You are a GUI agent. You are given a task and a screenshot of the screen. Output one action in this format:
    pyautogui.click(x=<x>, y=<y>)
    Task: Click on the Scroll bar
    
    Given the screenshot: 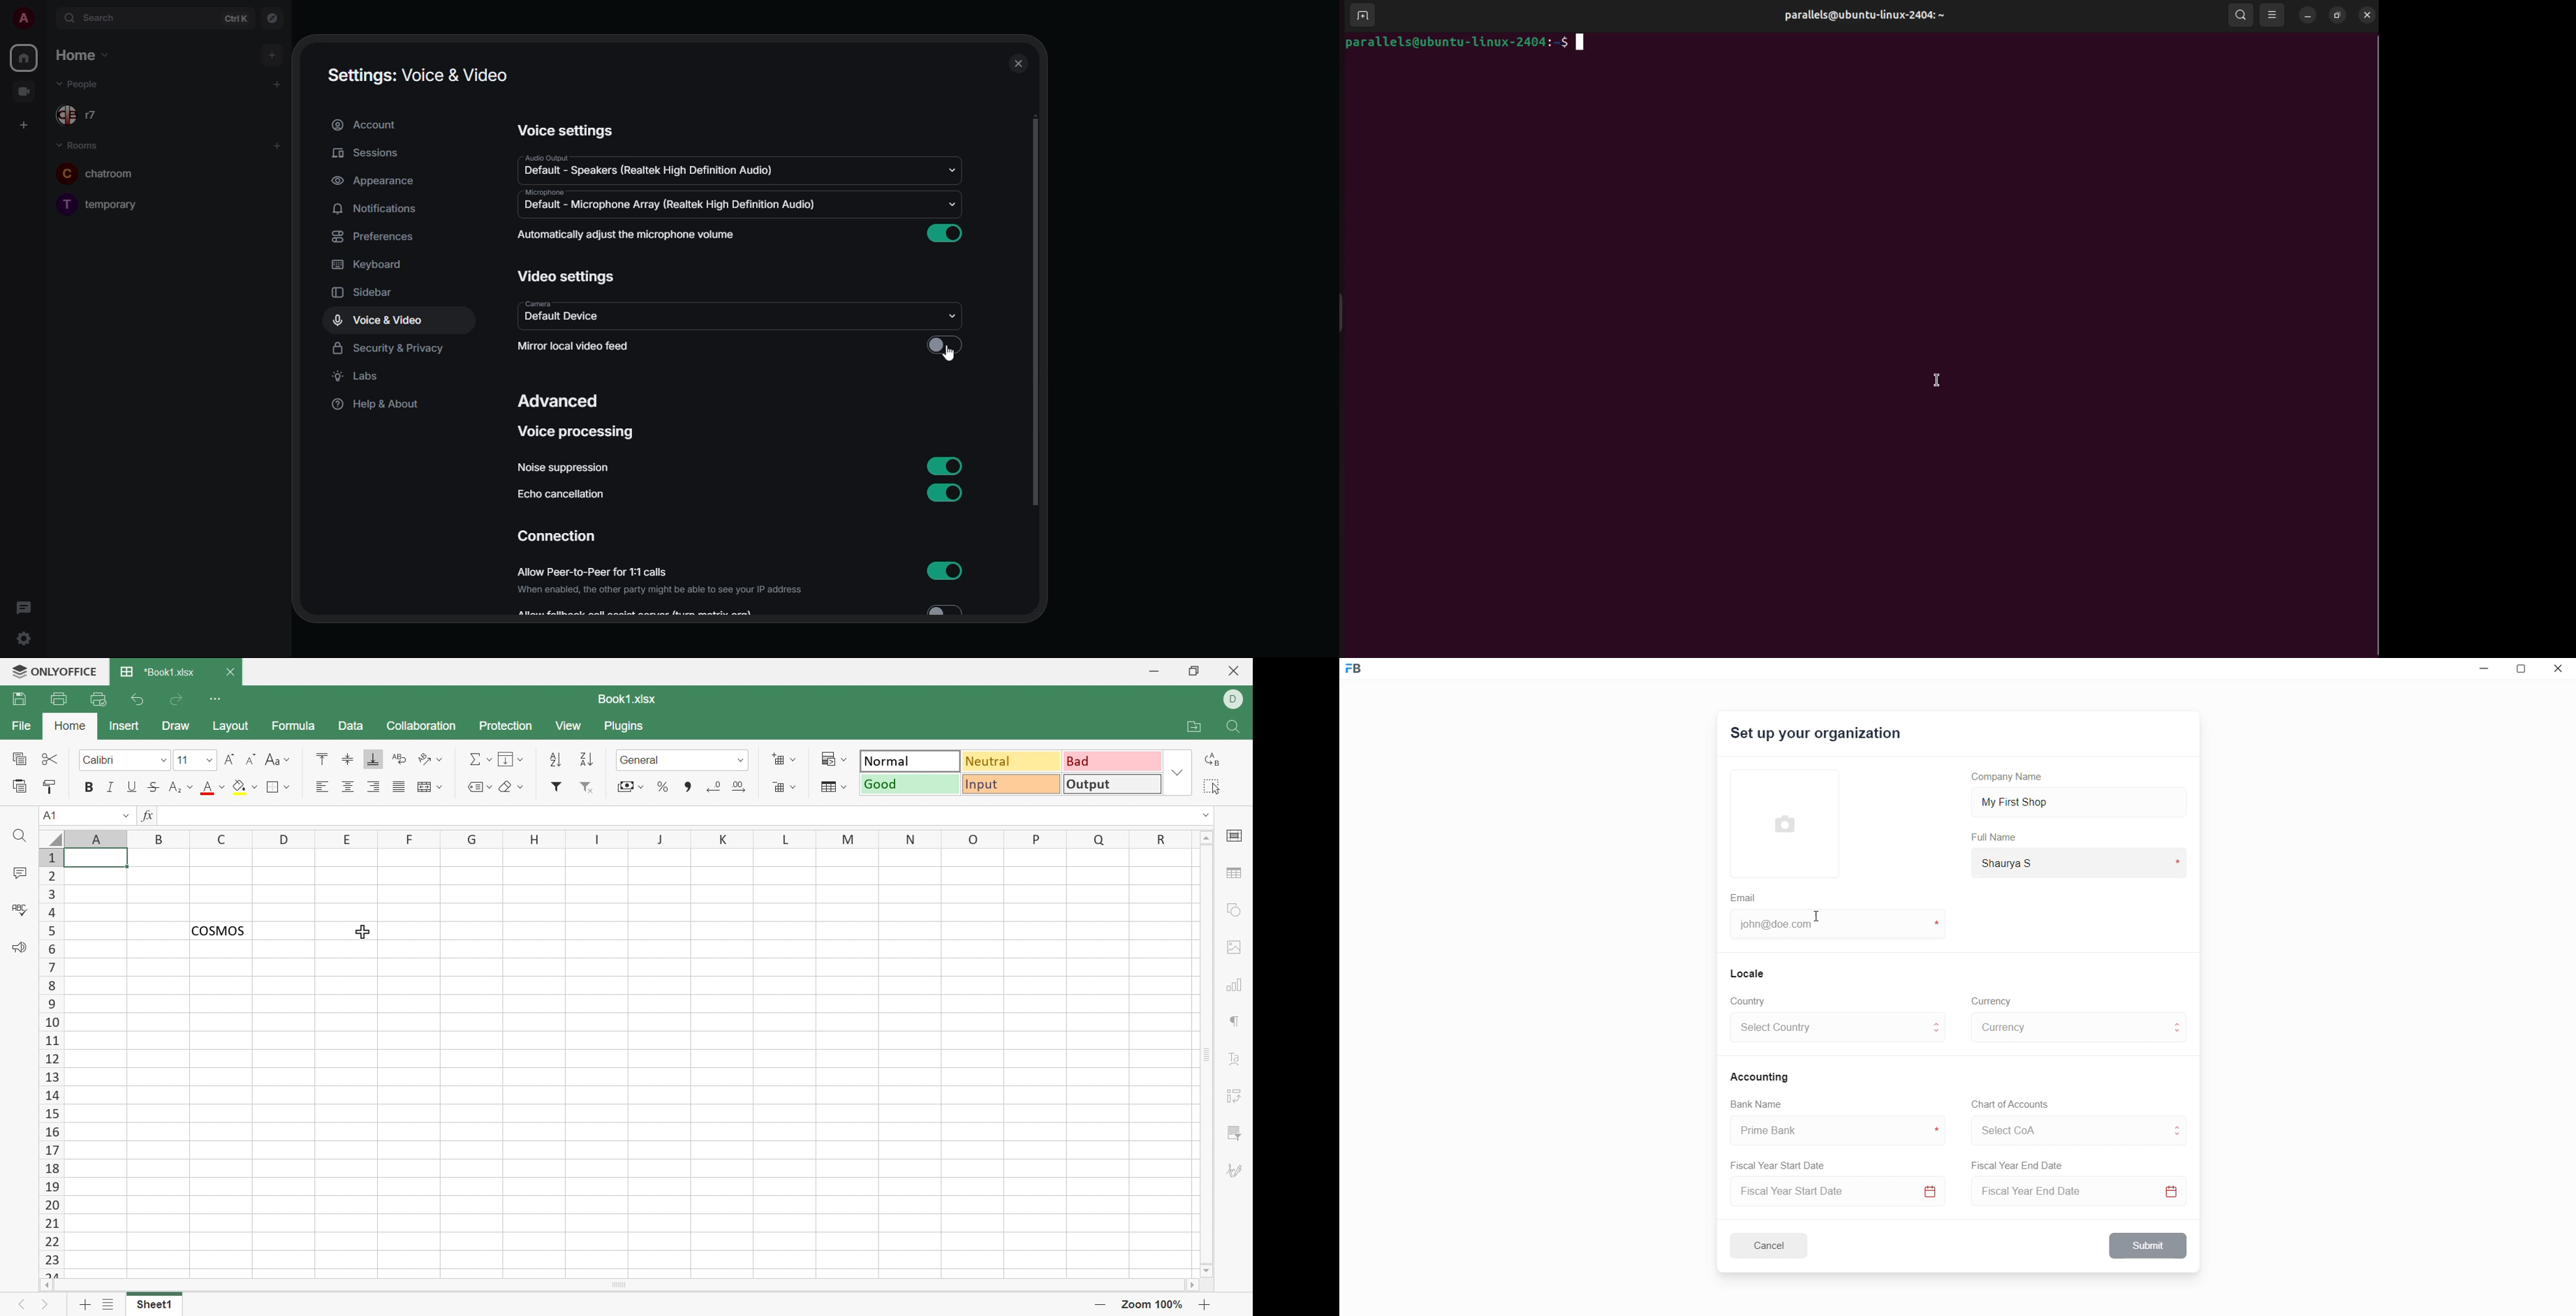 What is the action you would take?
    pyautogui.click(x=618, y=1285)
    